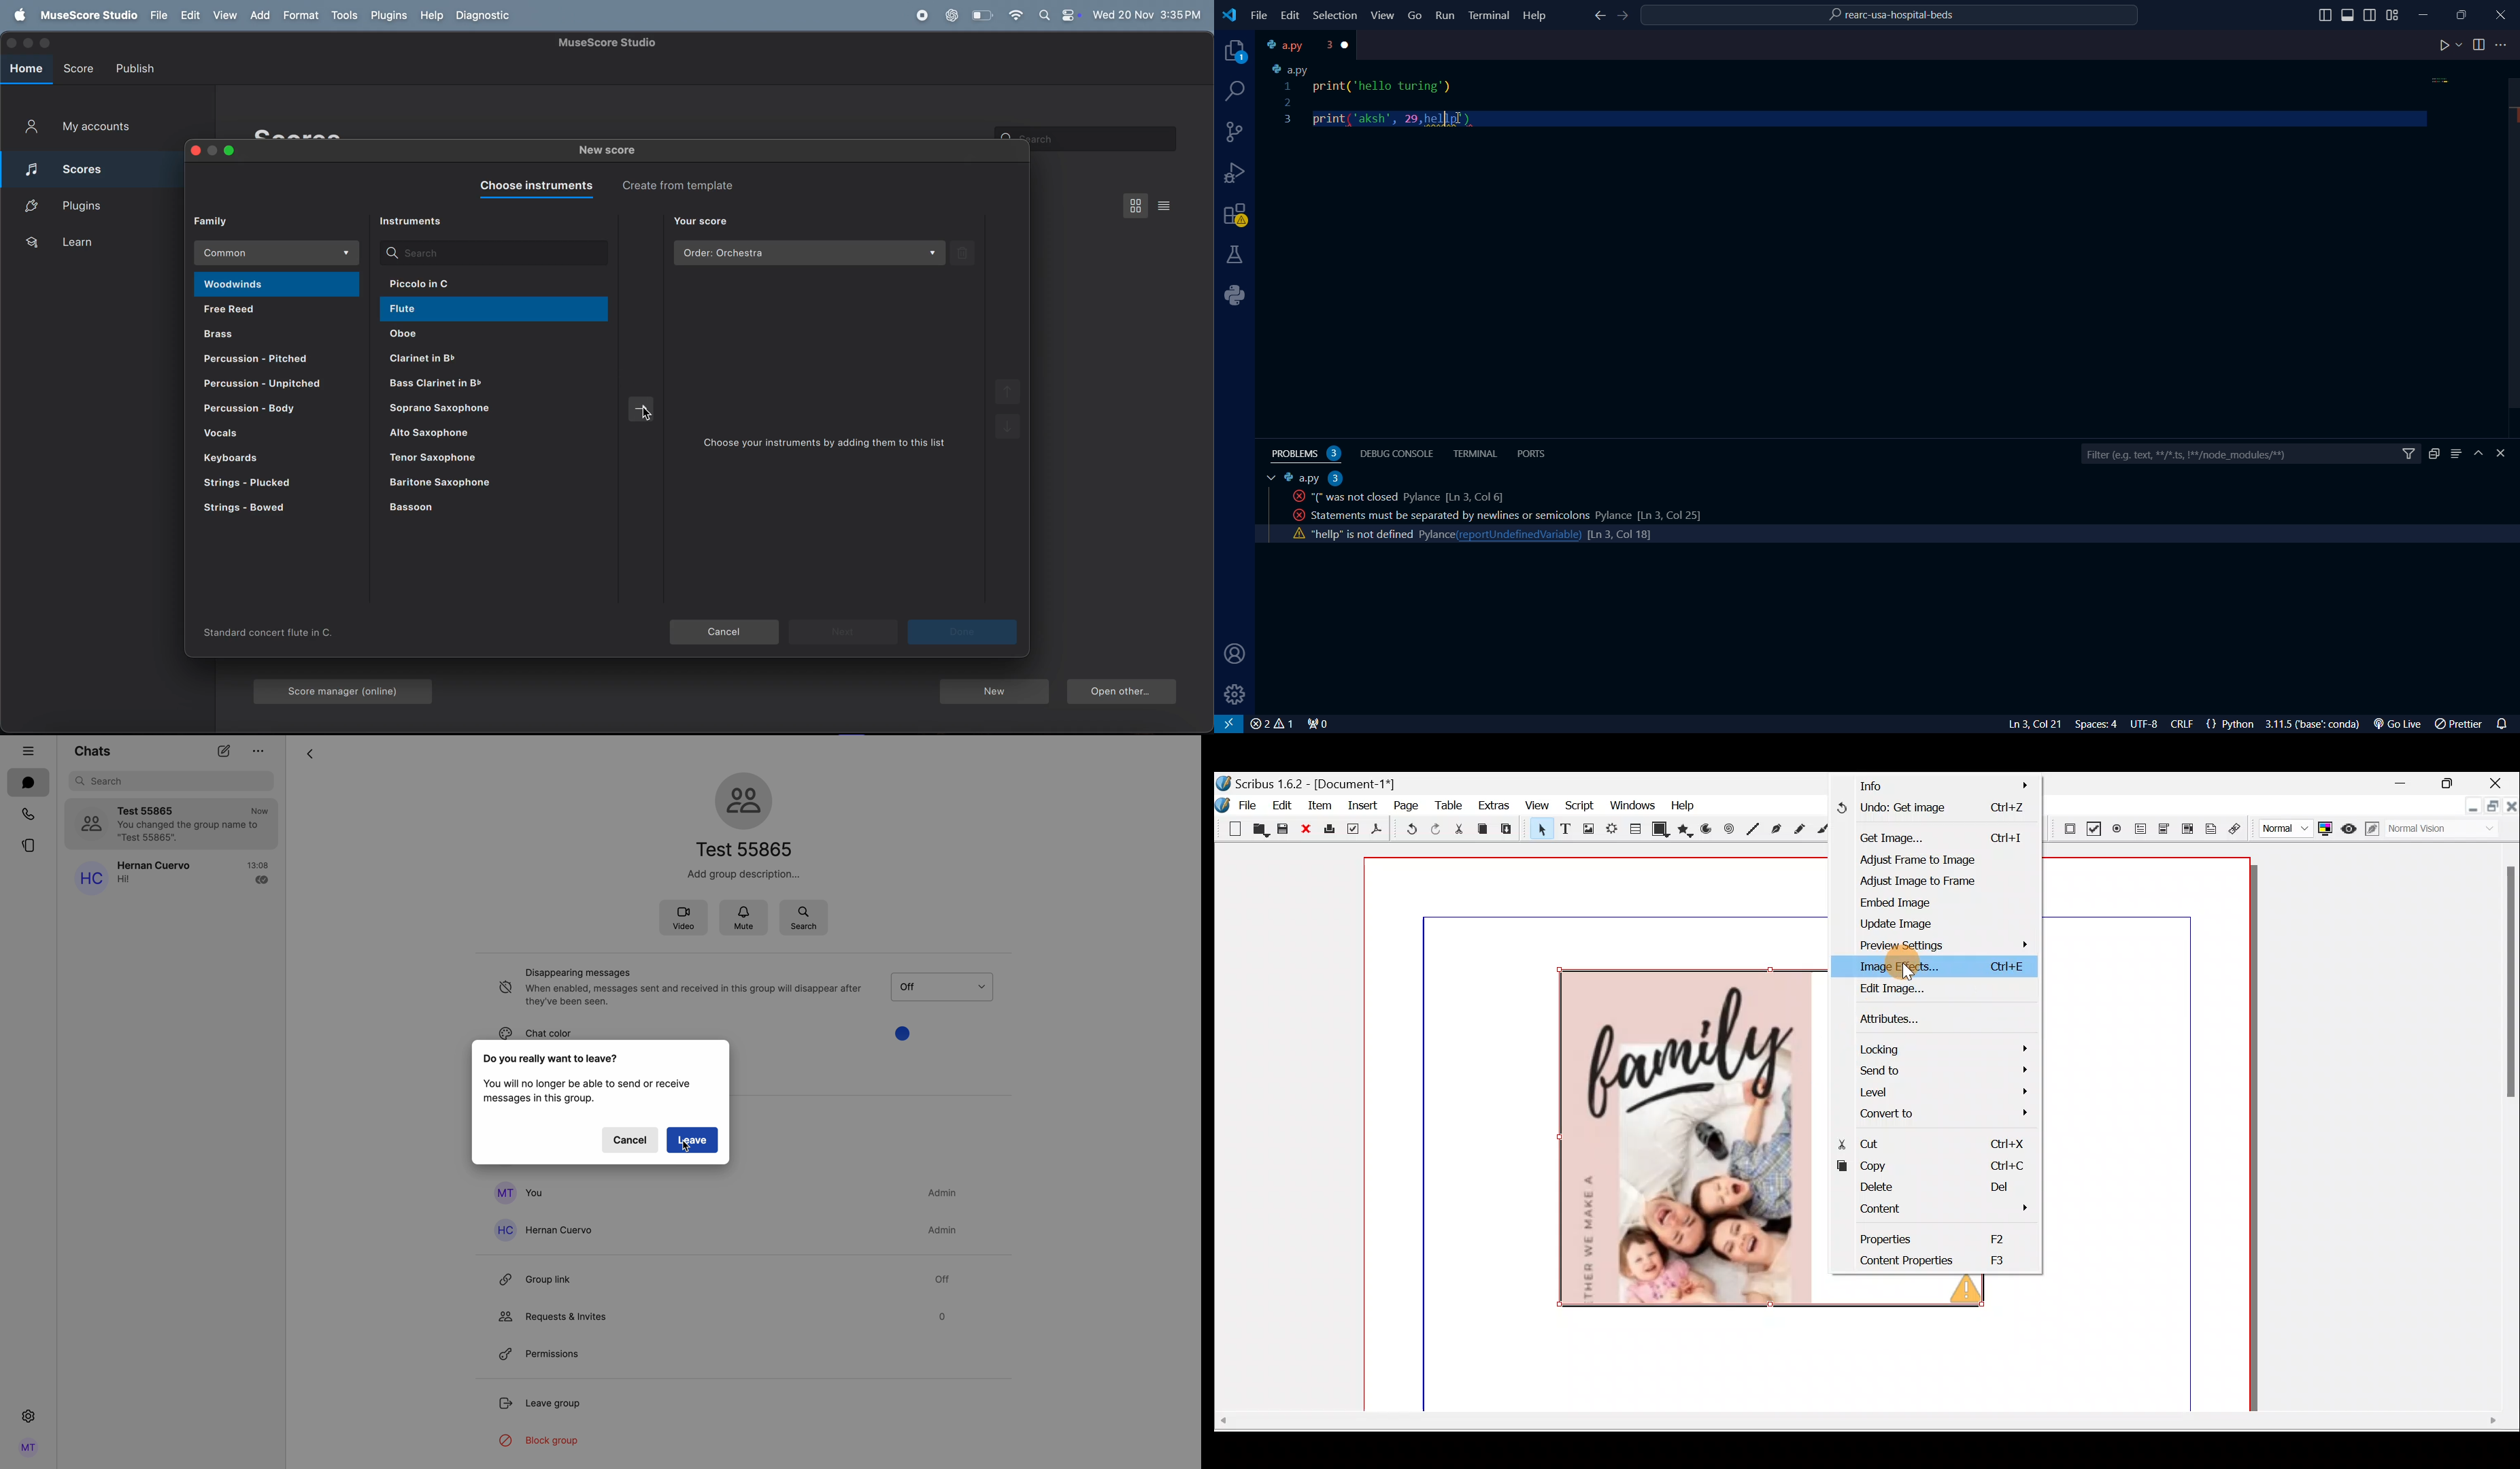 The width and height of the screenshot is (2520, 1484). I want to click on percussion pitched, so click(264, 385).